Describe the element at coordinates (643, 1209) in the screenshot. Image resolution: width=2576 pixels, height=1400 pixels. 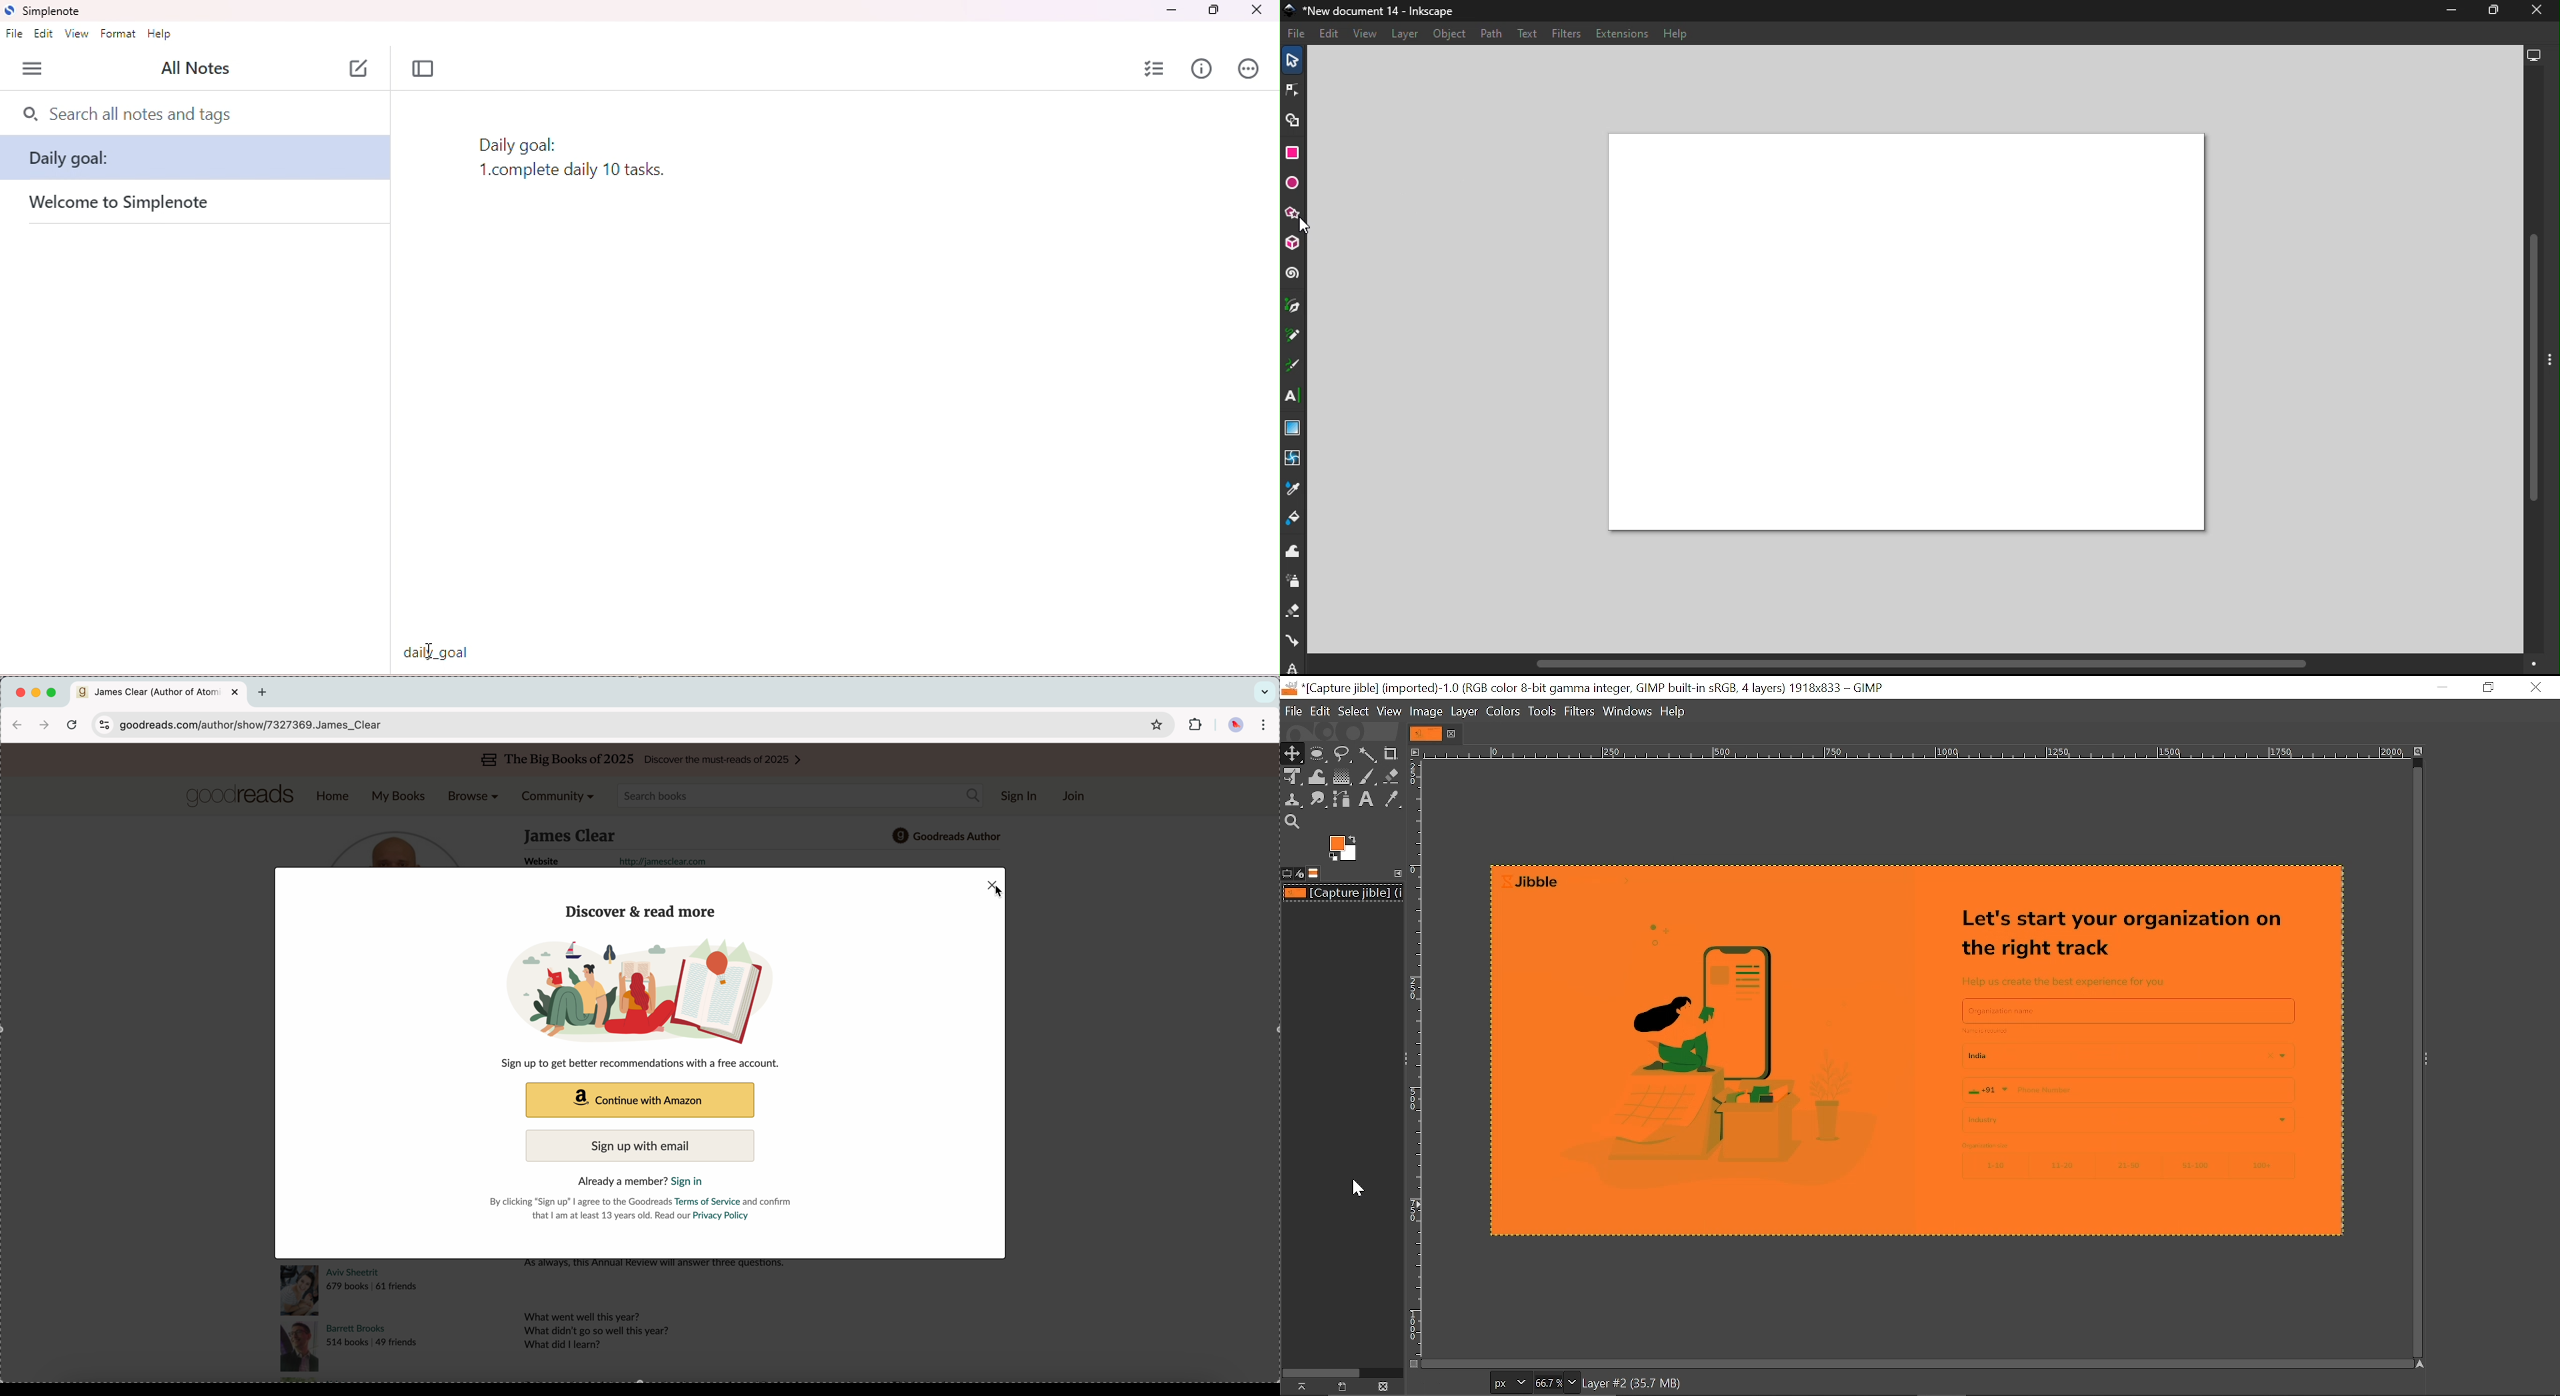
I see `By clicking "Sign up" I agree to the Goodreads Terms of Service and confirm that I am at least 13 years old. Read our privacy policy.` at that location.